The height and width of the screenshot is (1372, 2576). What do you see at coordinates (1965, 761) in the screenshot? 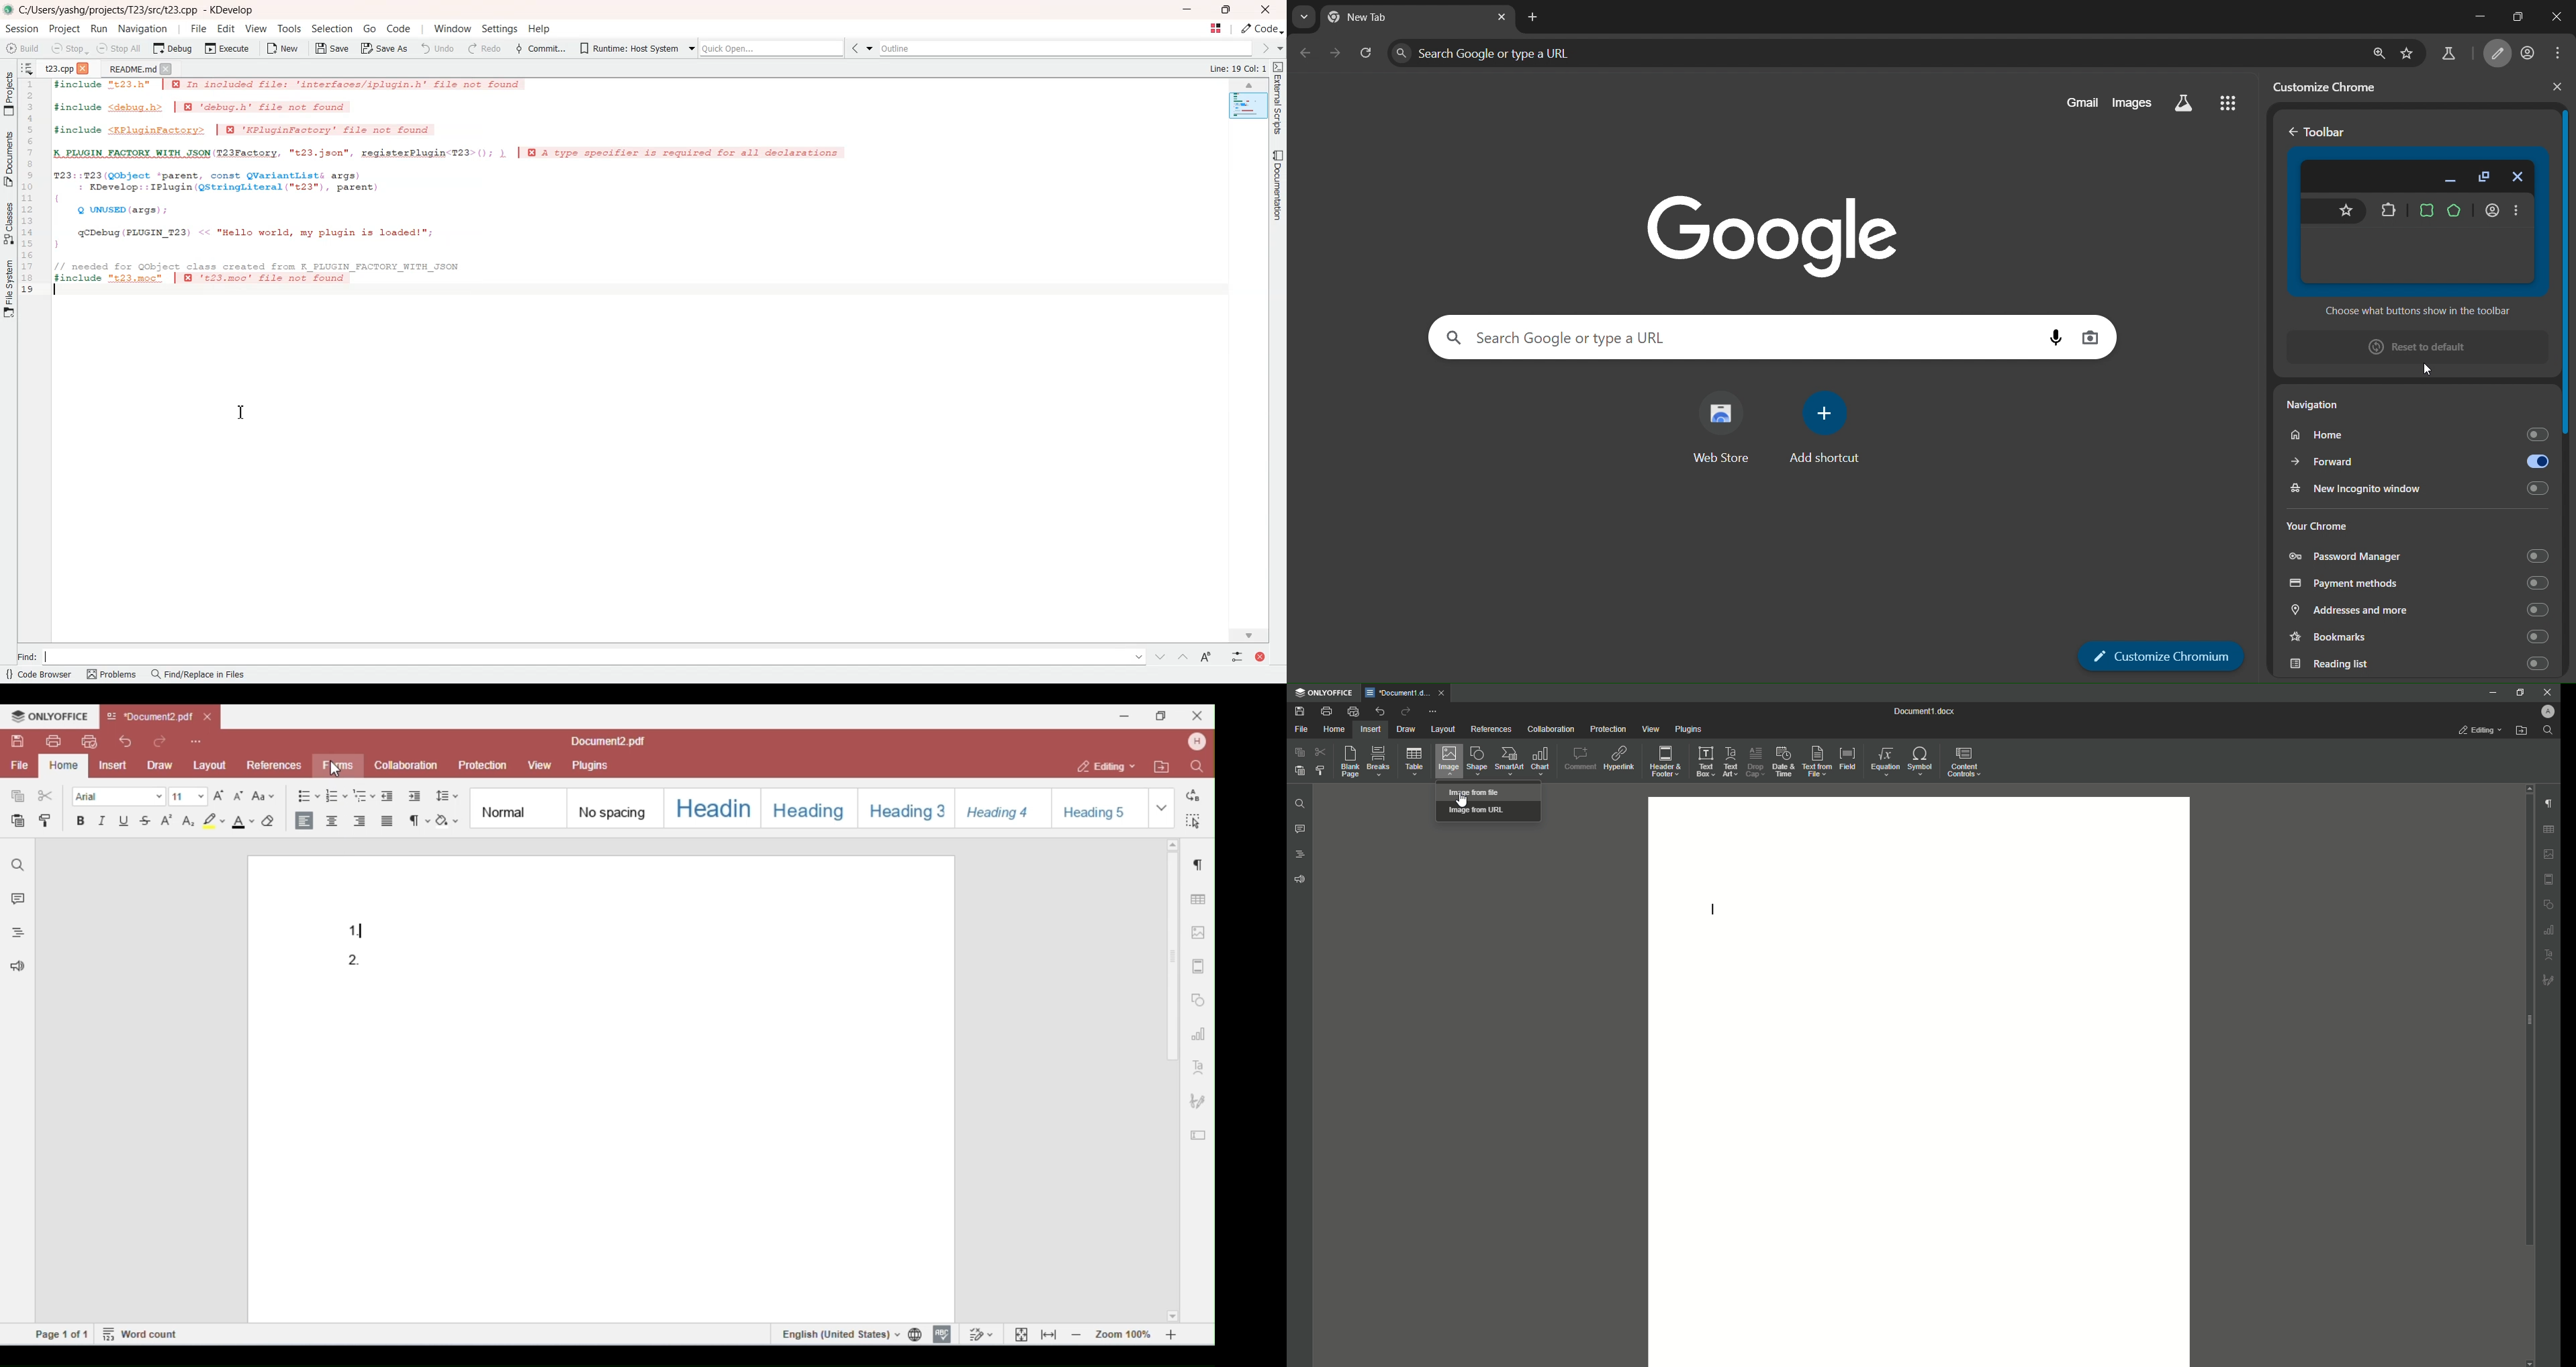
I see `Content Controls` at bounding box center [1965, 761].